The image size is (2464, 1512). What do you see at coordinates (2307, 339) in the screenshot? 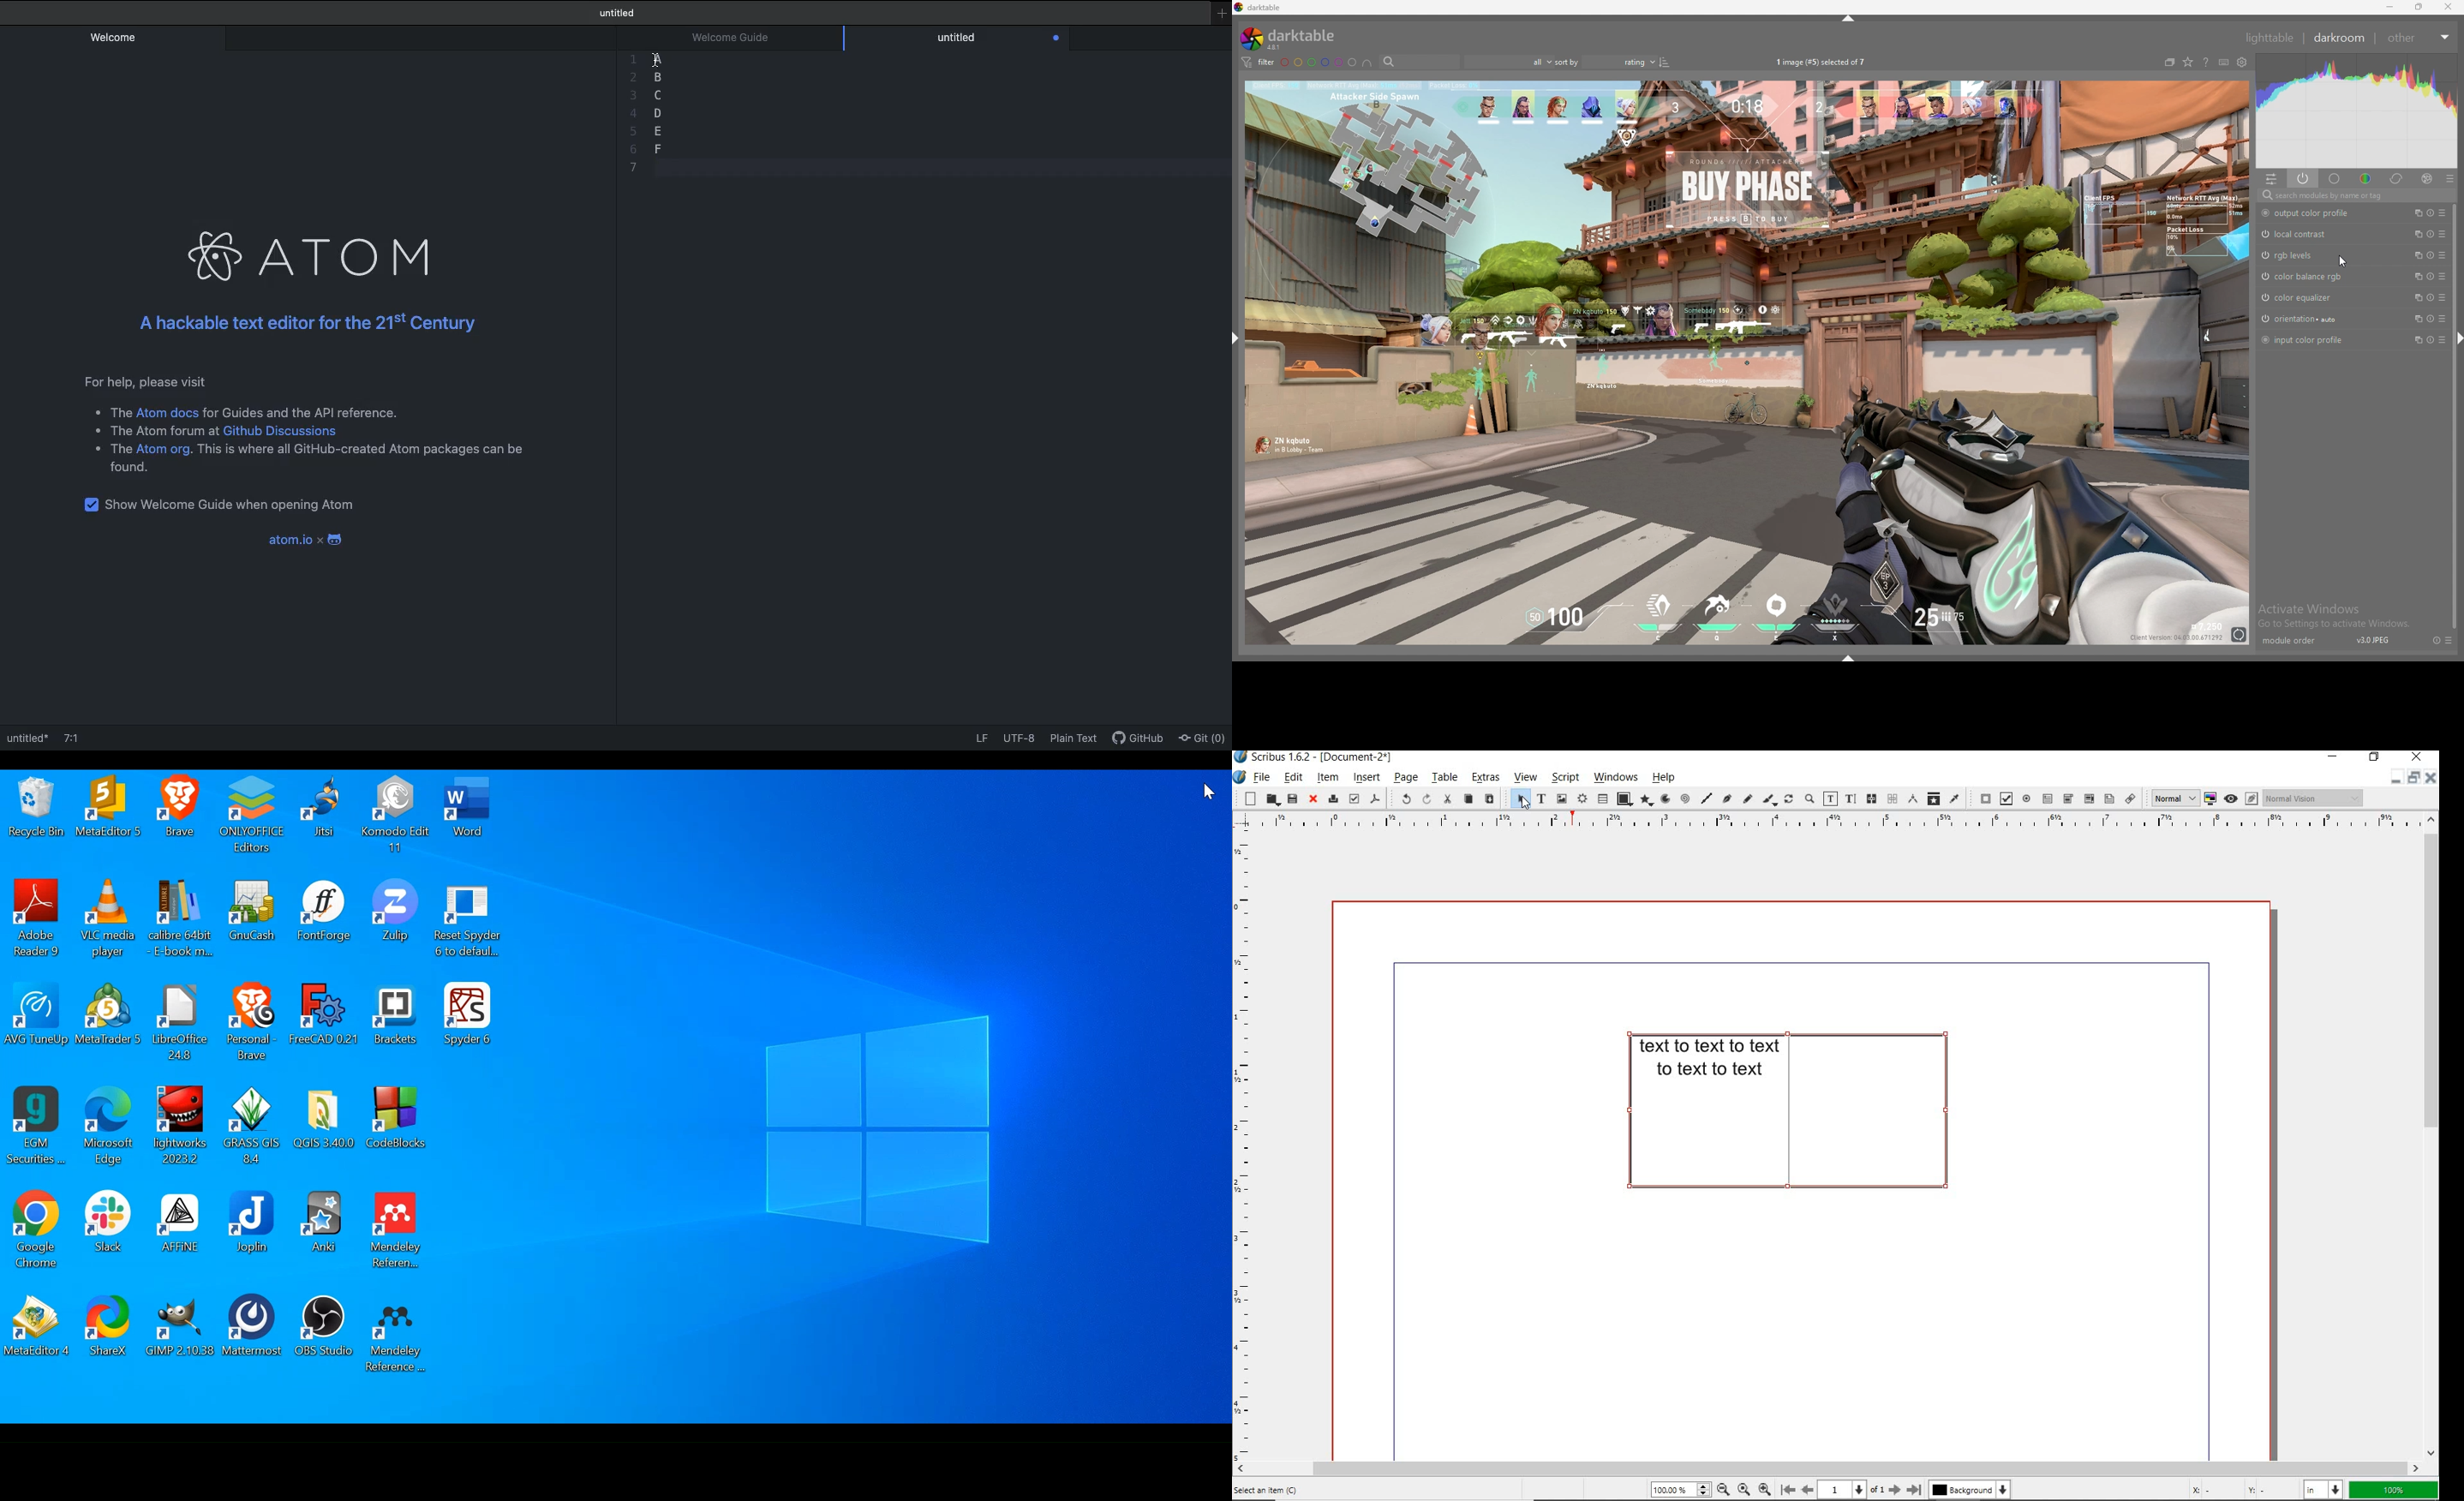
I see `input color profile` at bounding box center [2307, 339].